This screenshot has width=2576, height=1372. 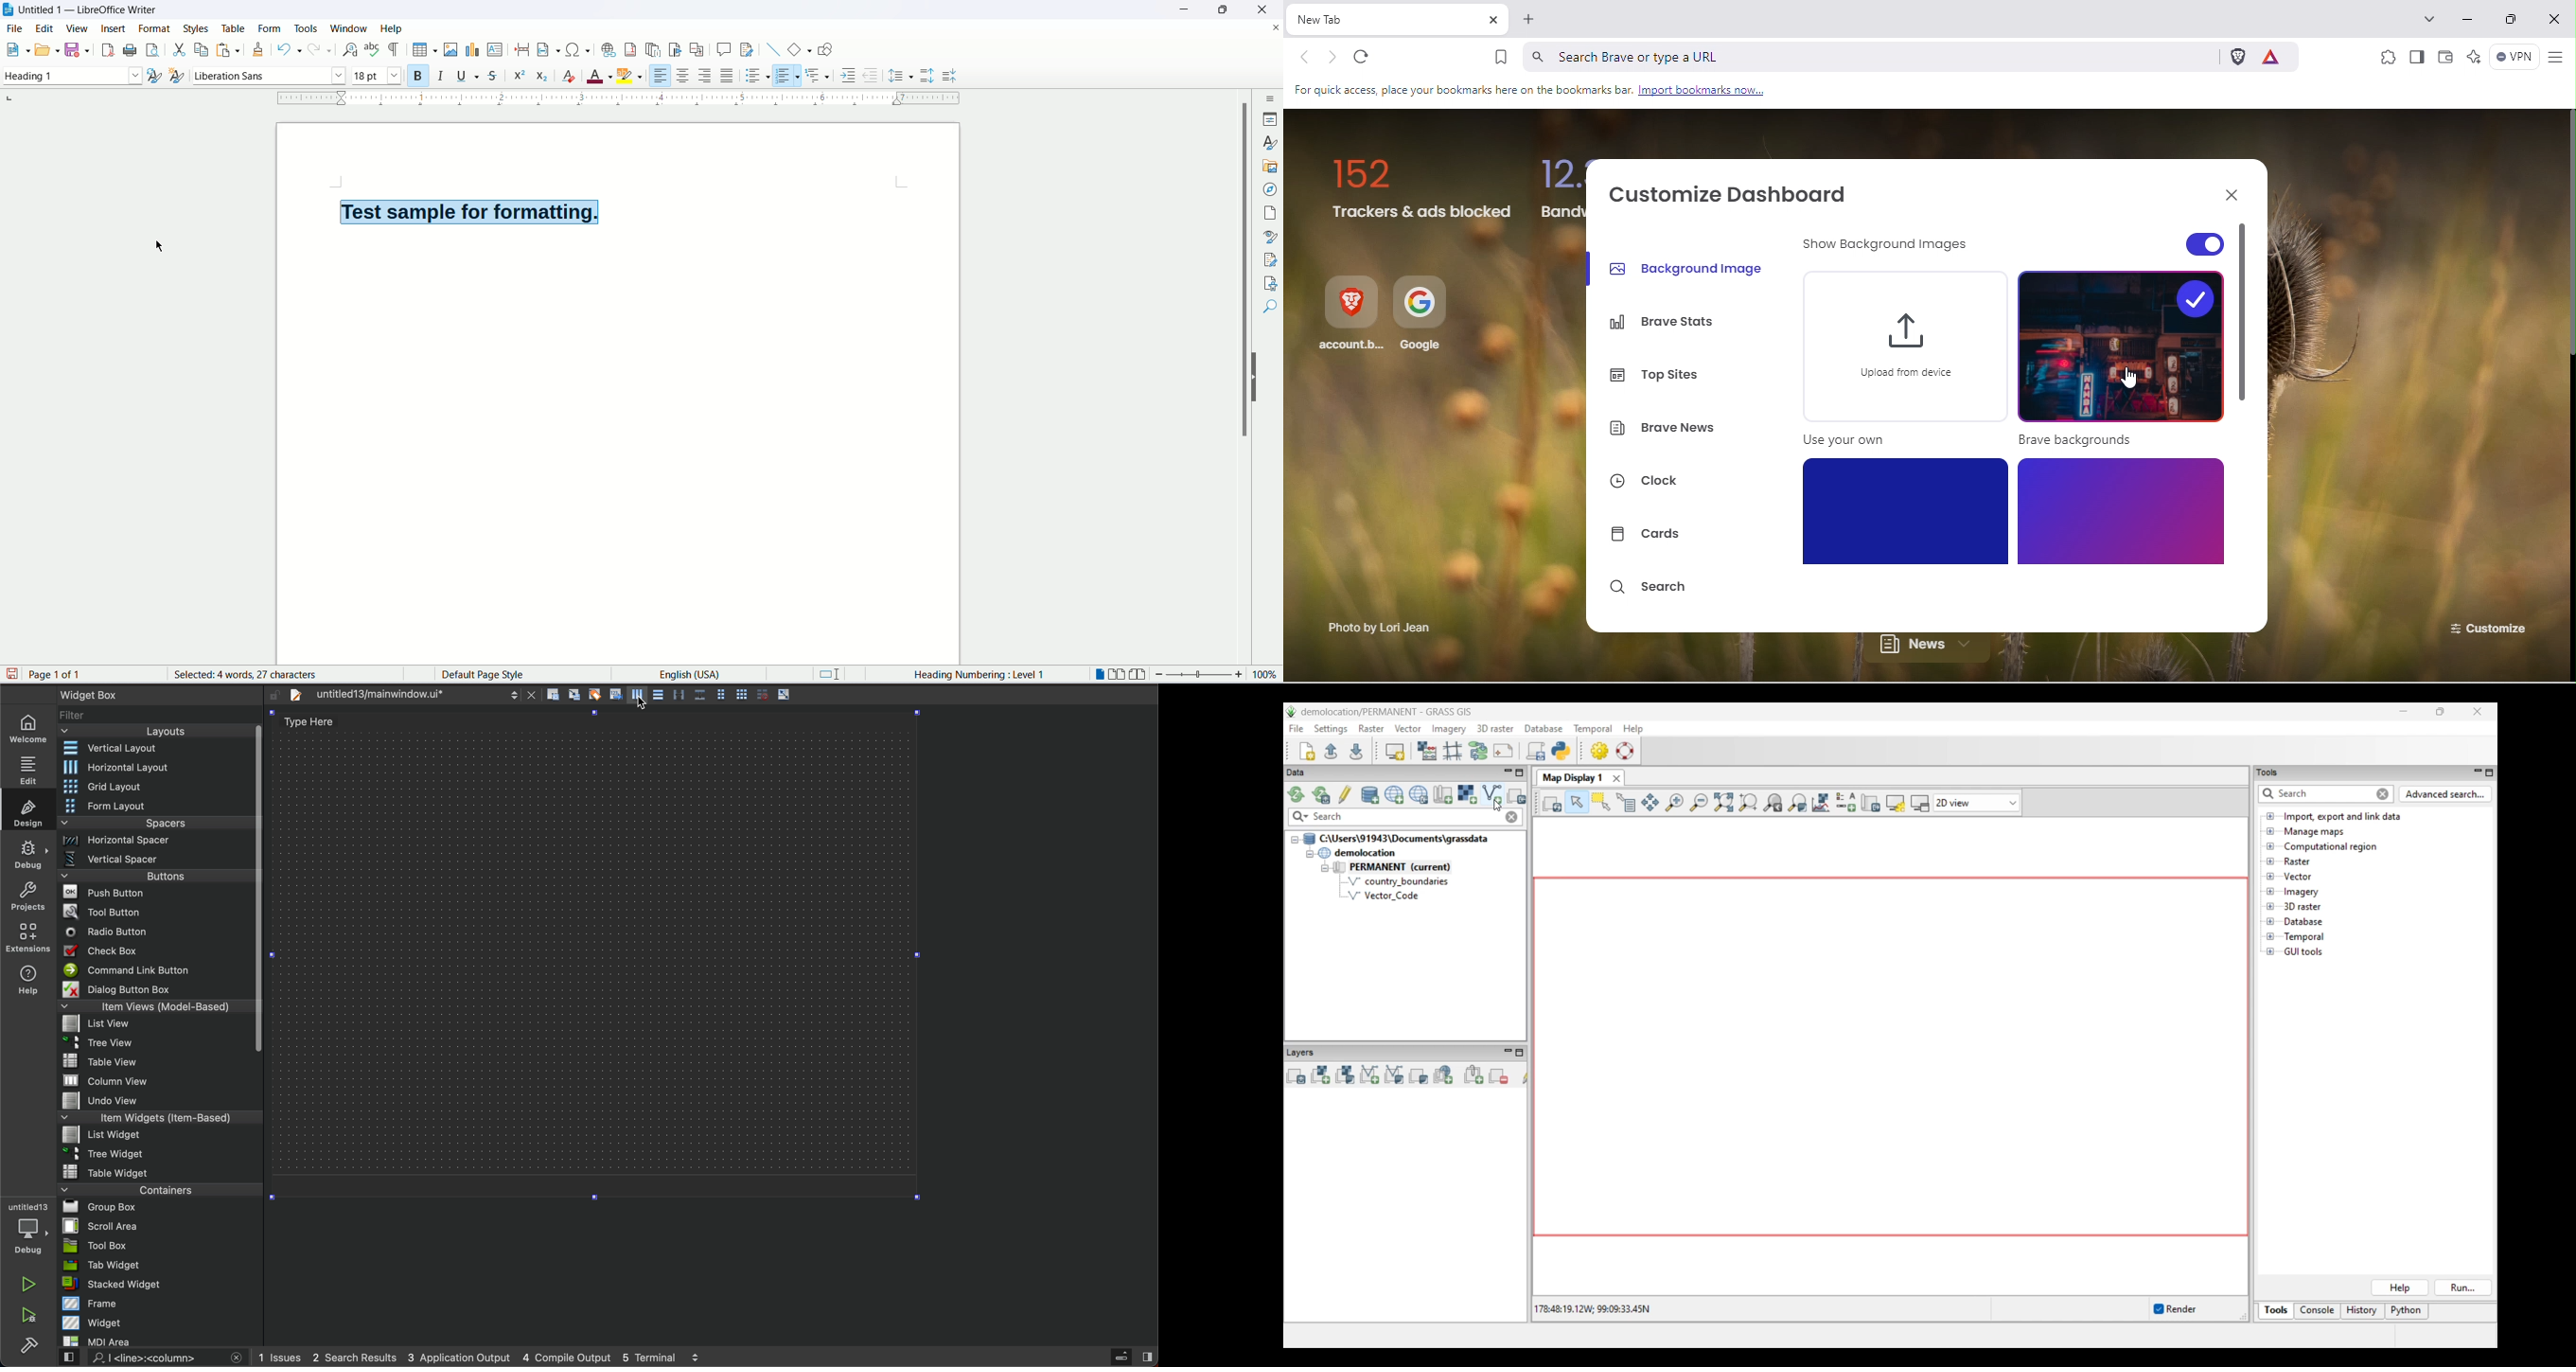 I want to click on English(USA), so click(x=679, y=673).